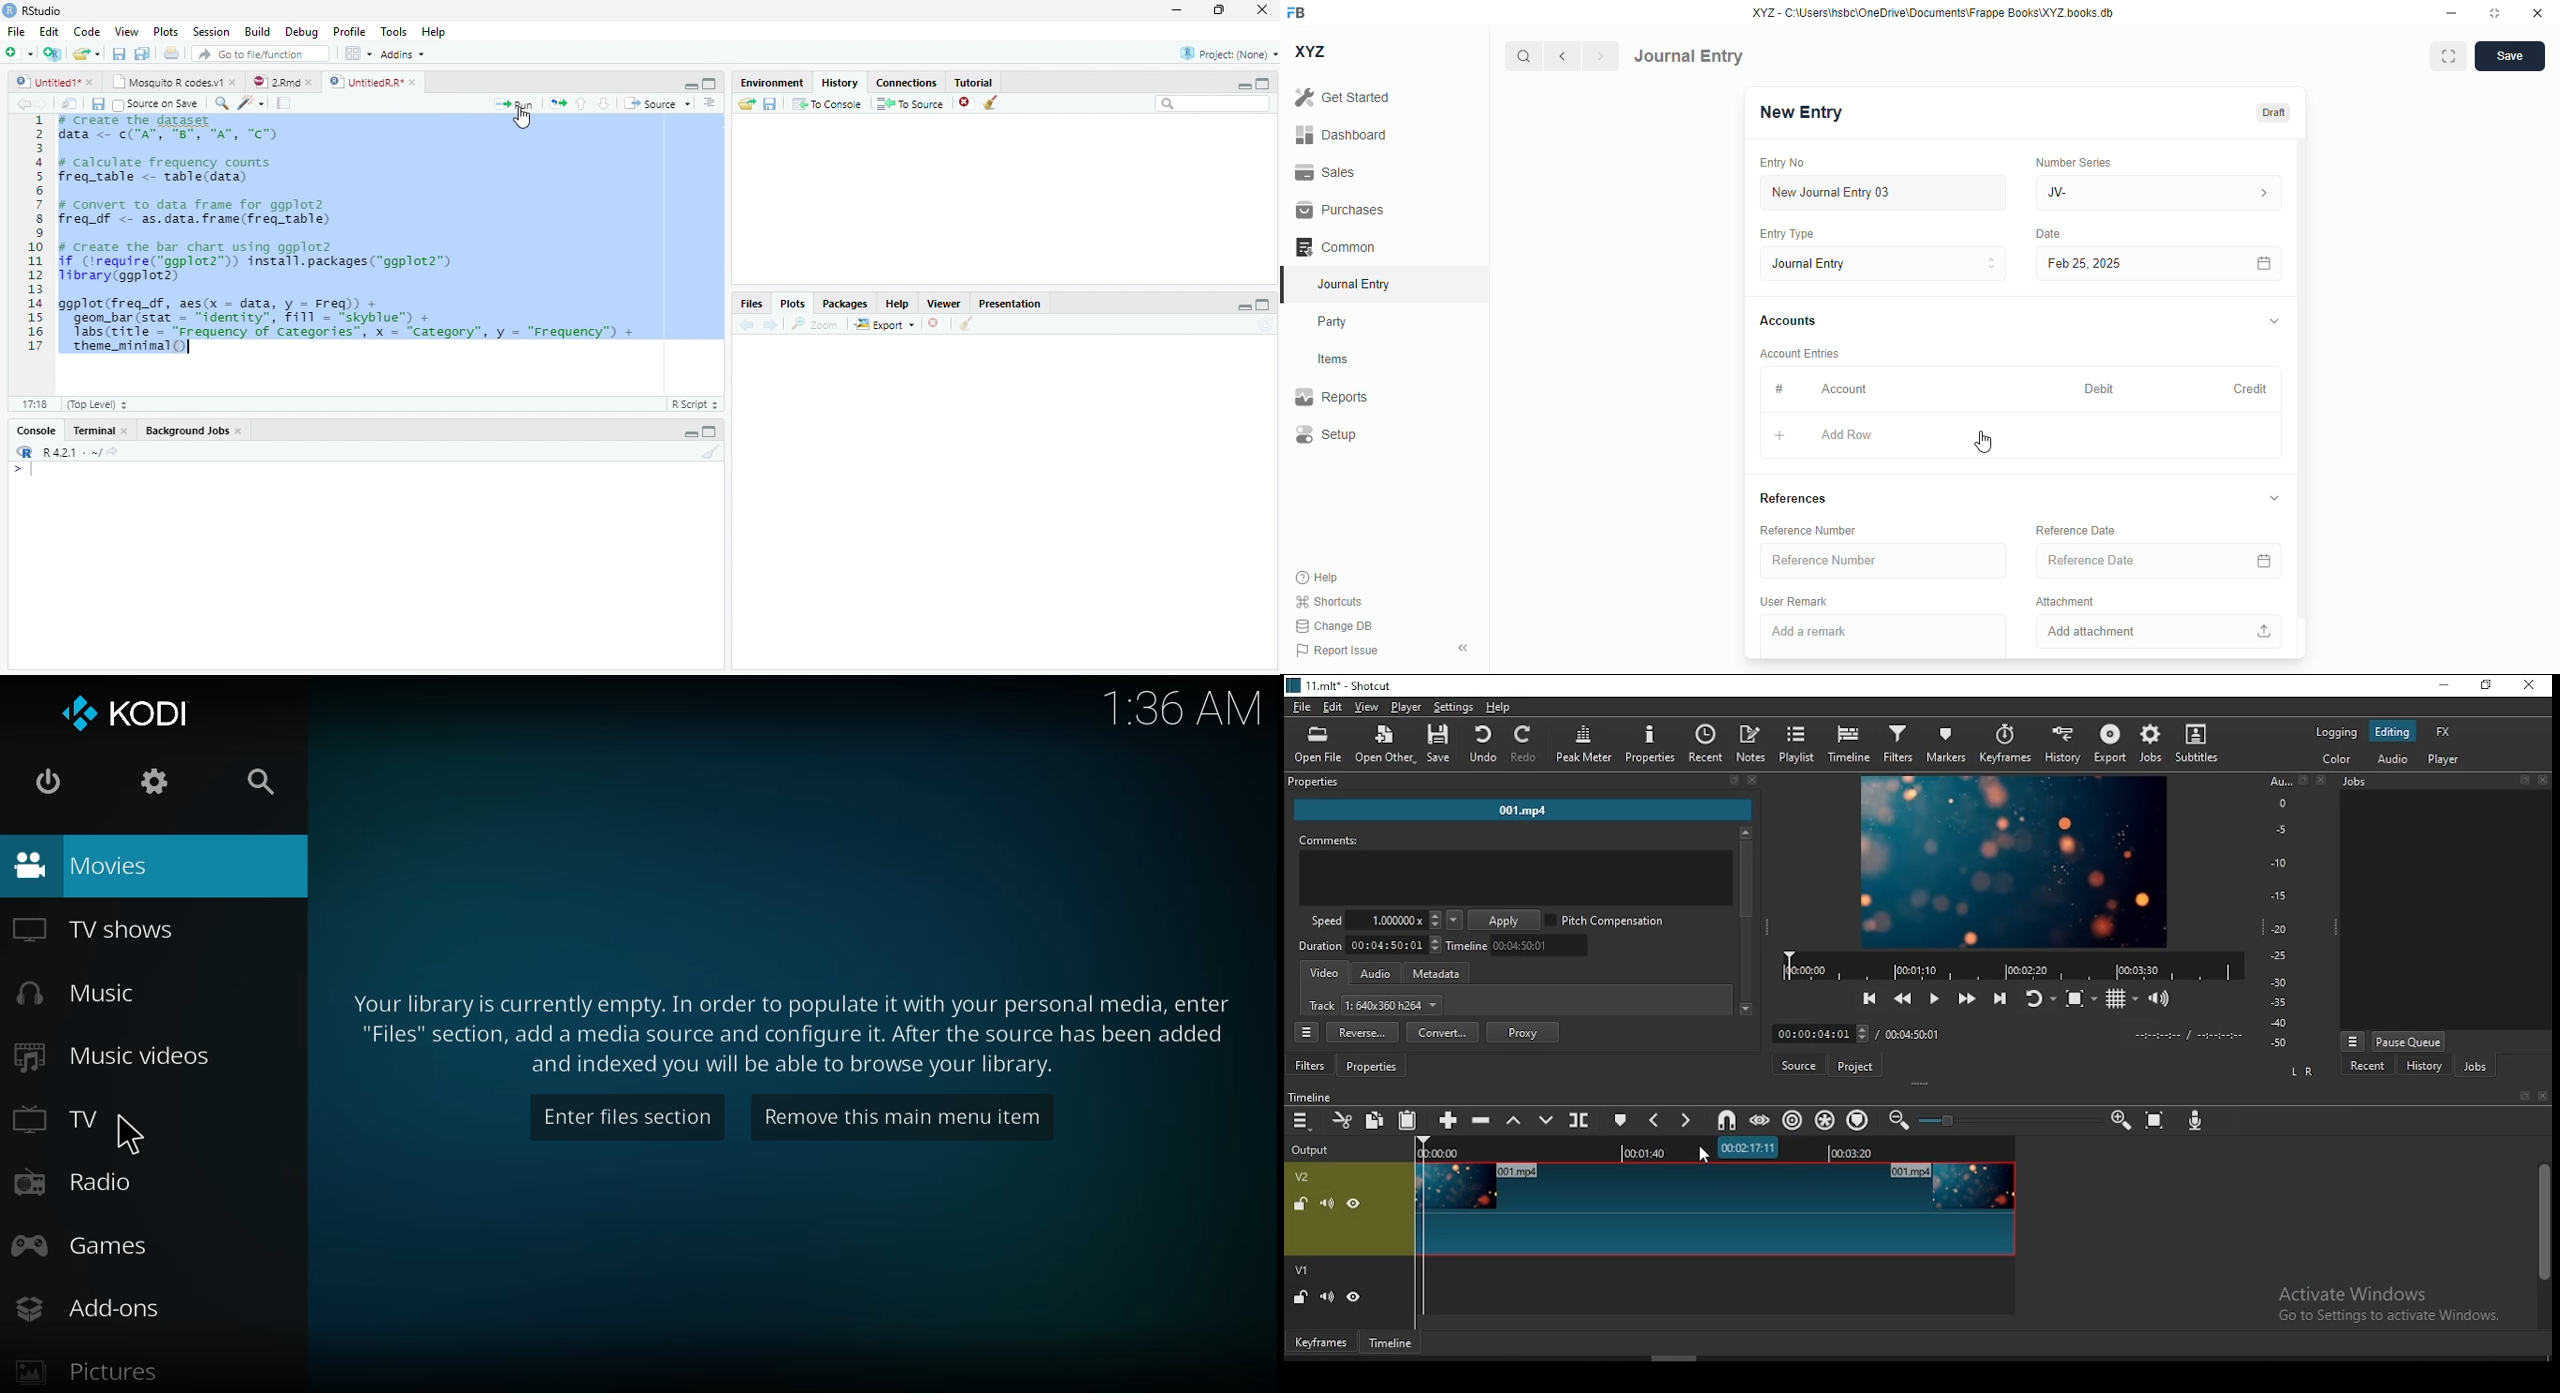  I want to click on File, so click(13, 32).